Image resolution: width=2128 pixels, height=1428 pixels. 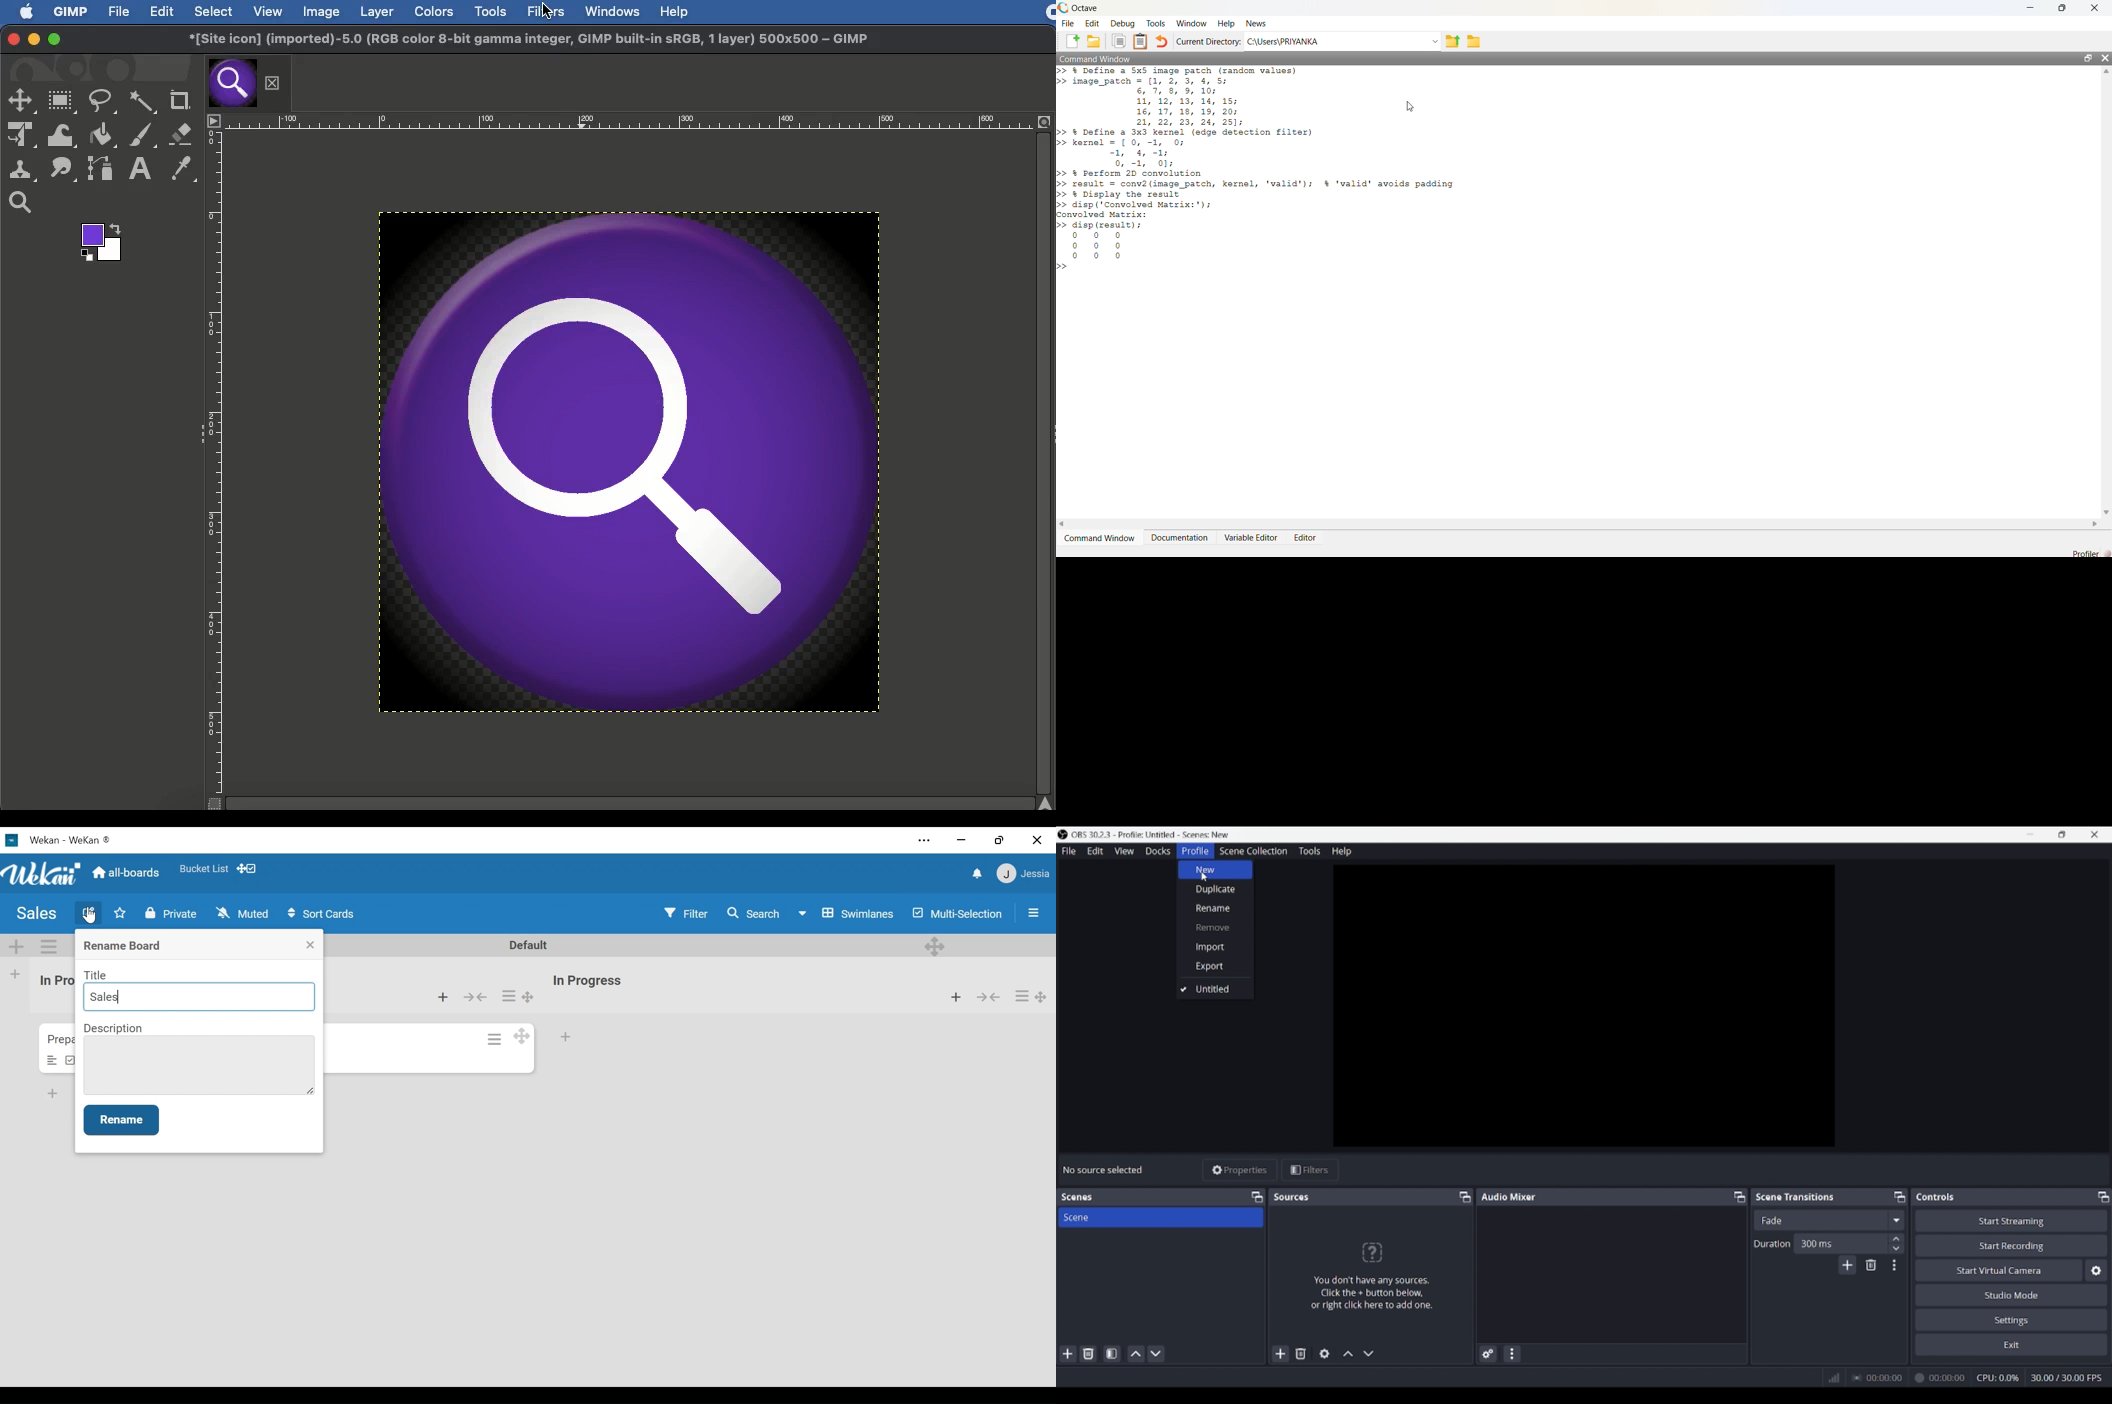 I want to click on Help, so click(x=1228, y=24).